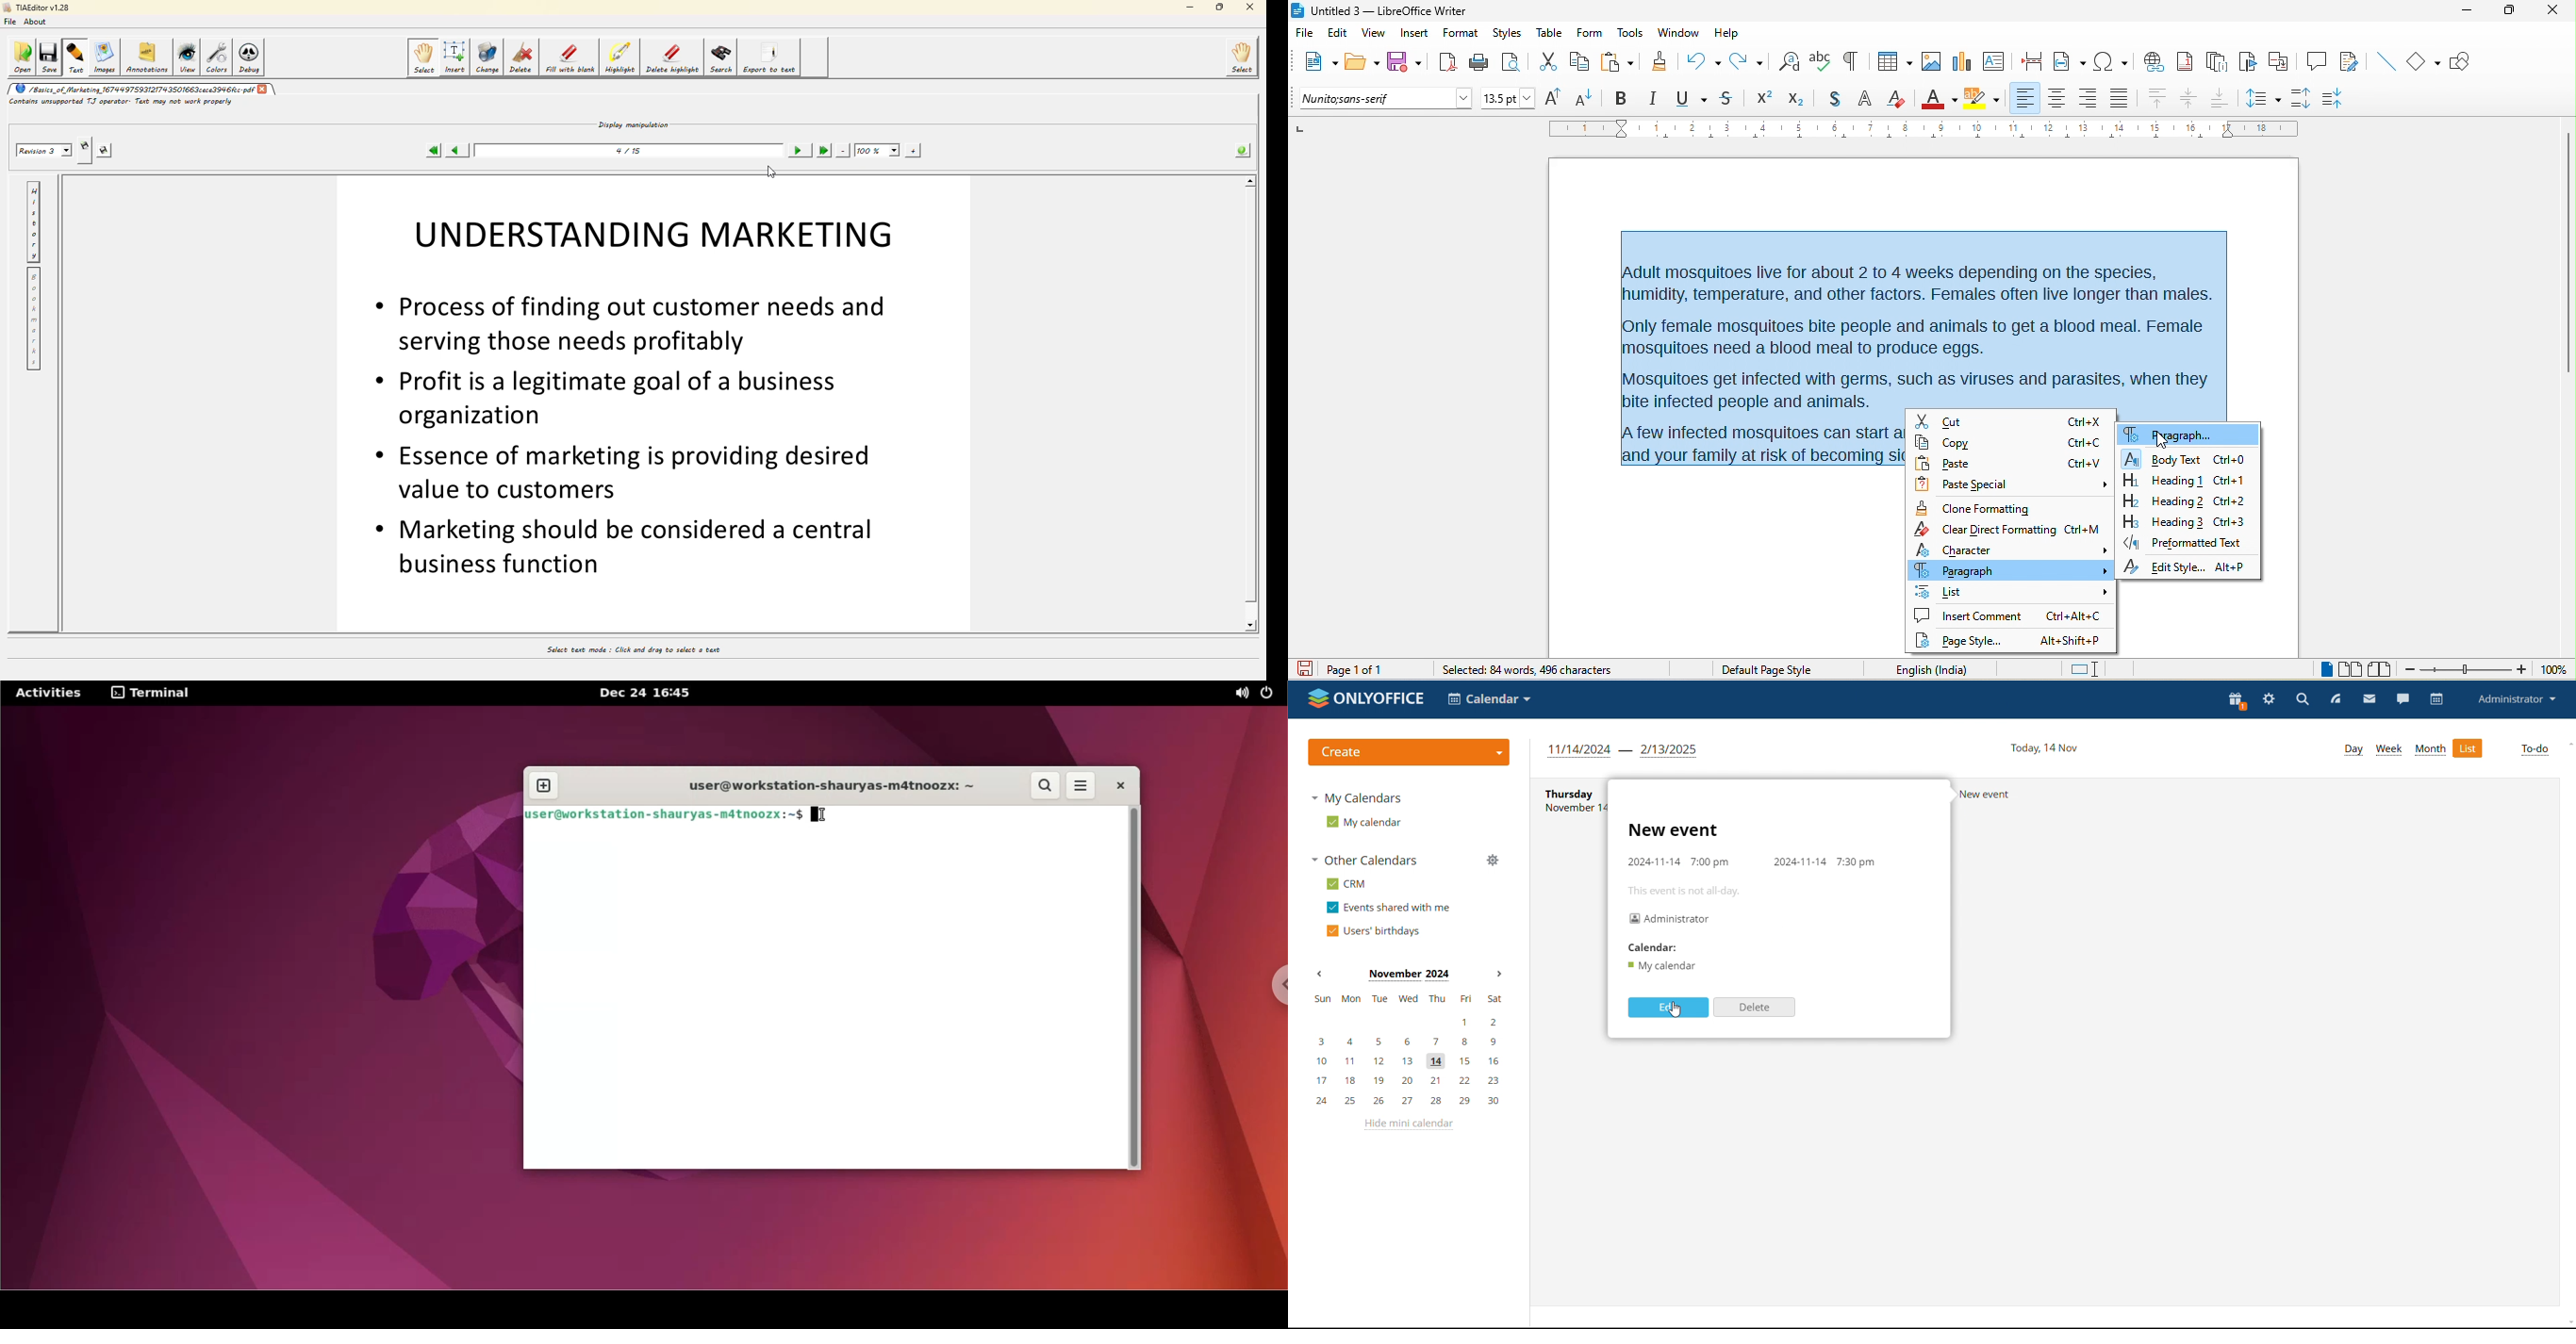  I want to click on outline font effect, so click(1866, 100).